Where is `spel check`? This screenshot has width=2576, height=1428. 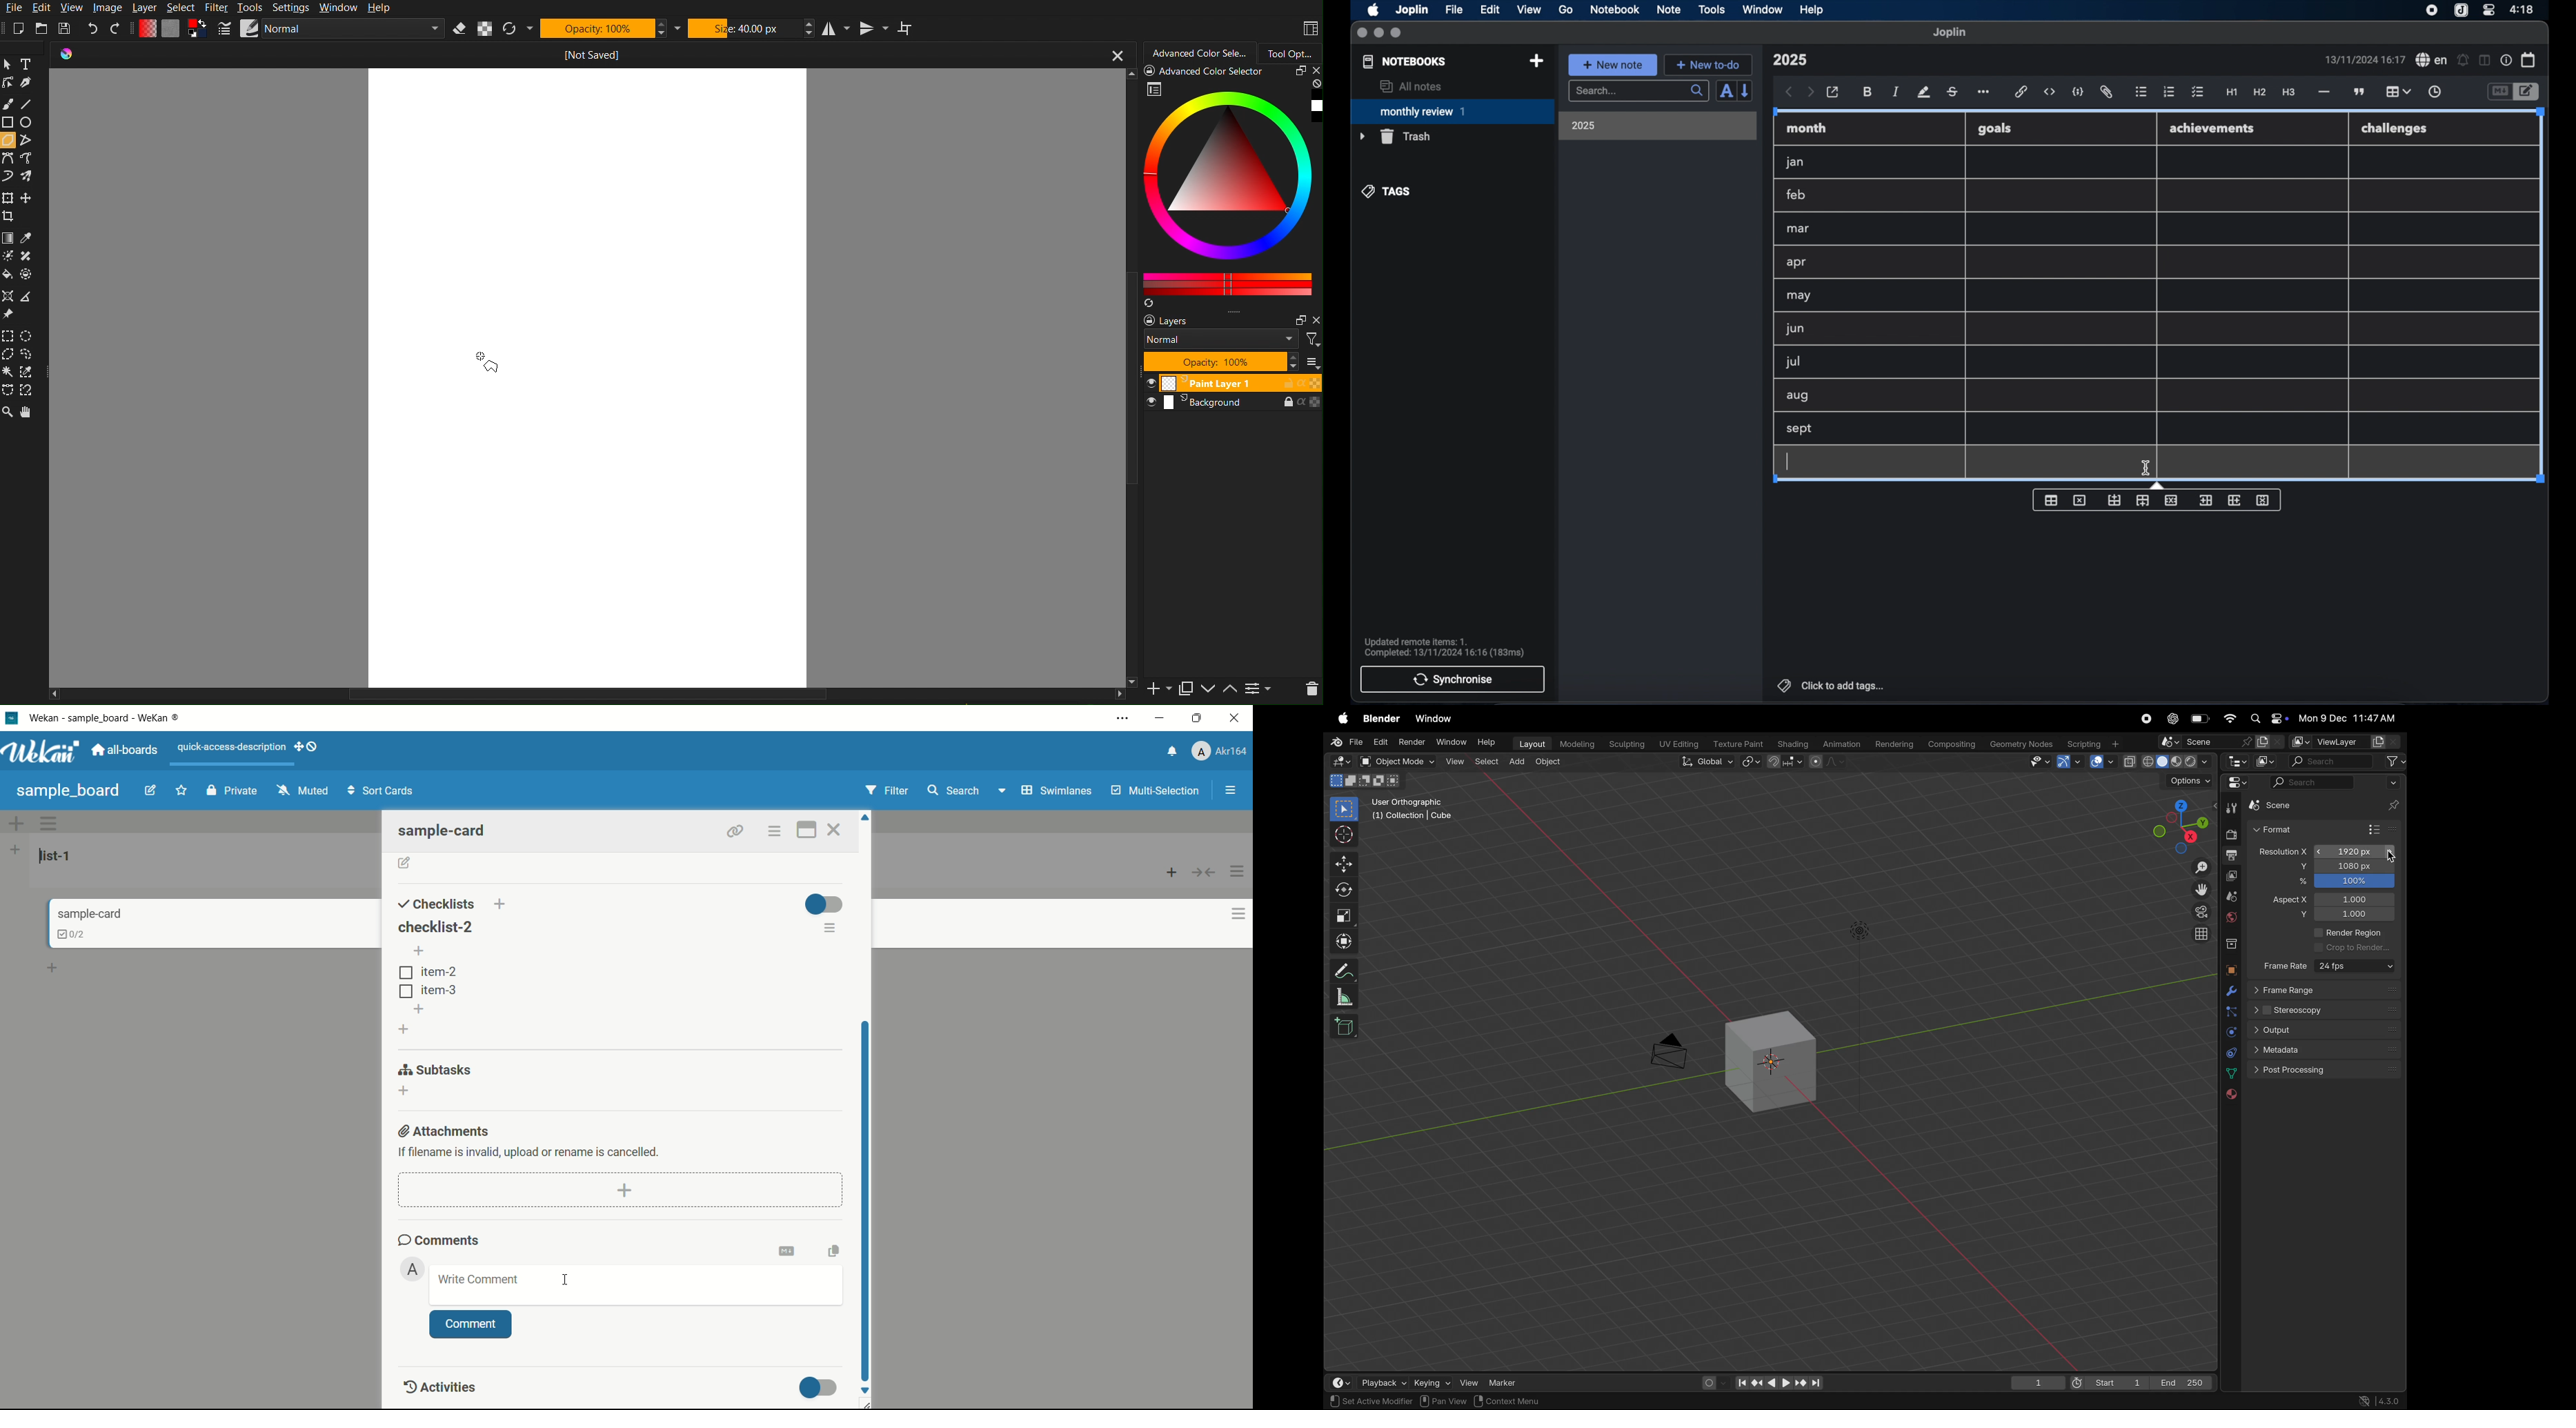
spel check is located at coordinates (2432, 60).